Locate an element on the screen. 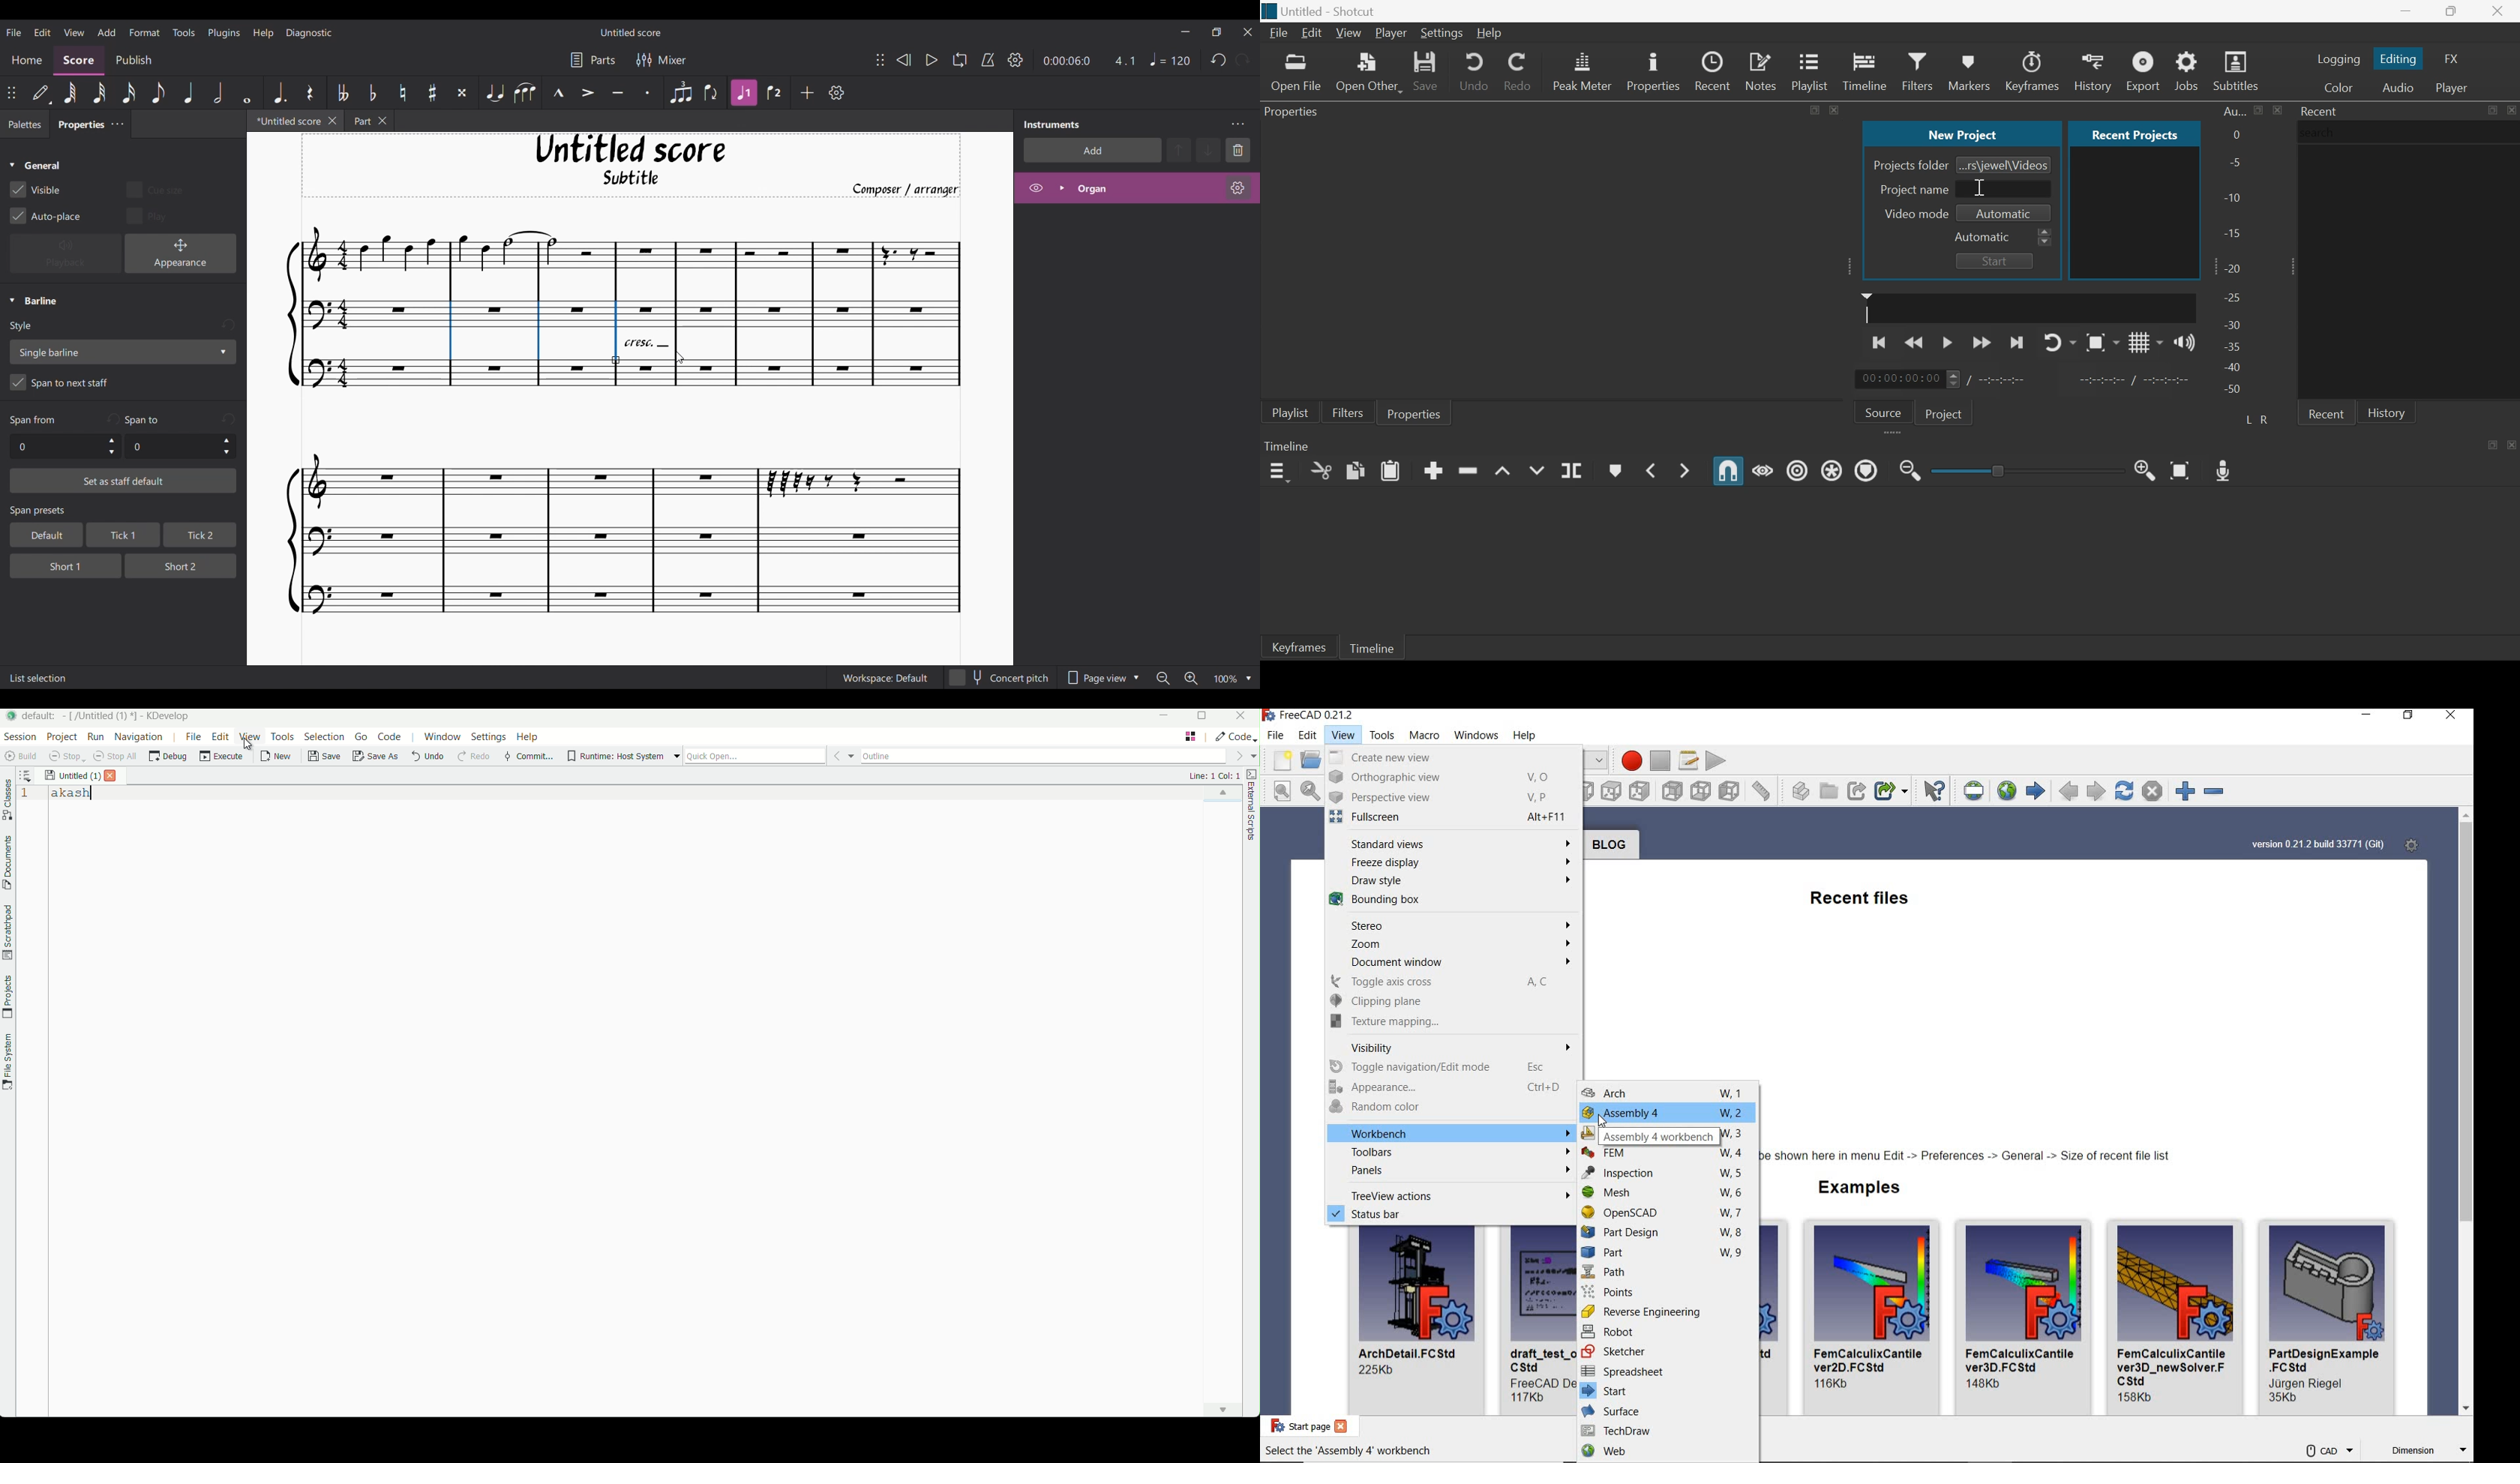  File is located at coordinates (1280, 33).